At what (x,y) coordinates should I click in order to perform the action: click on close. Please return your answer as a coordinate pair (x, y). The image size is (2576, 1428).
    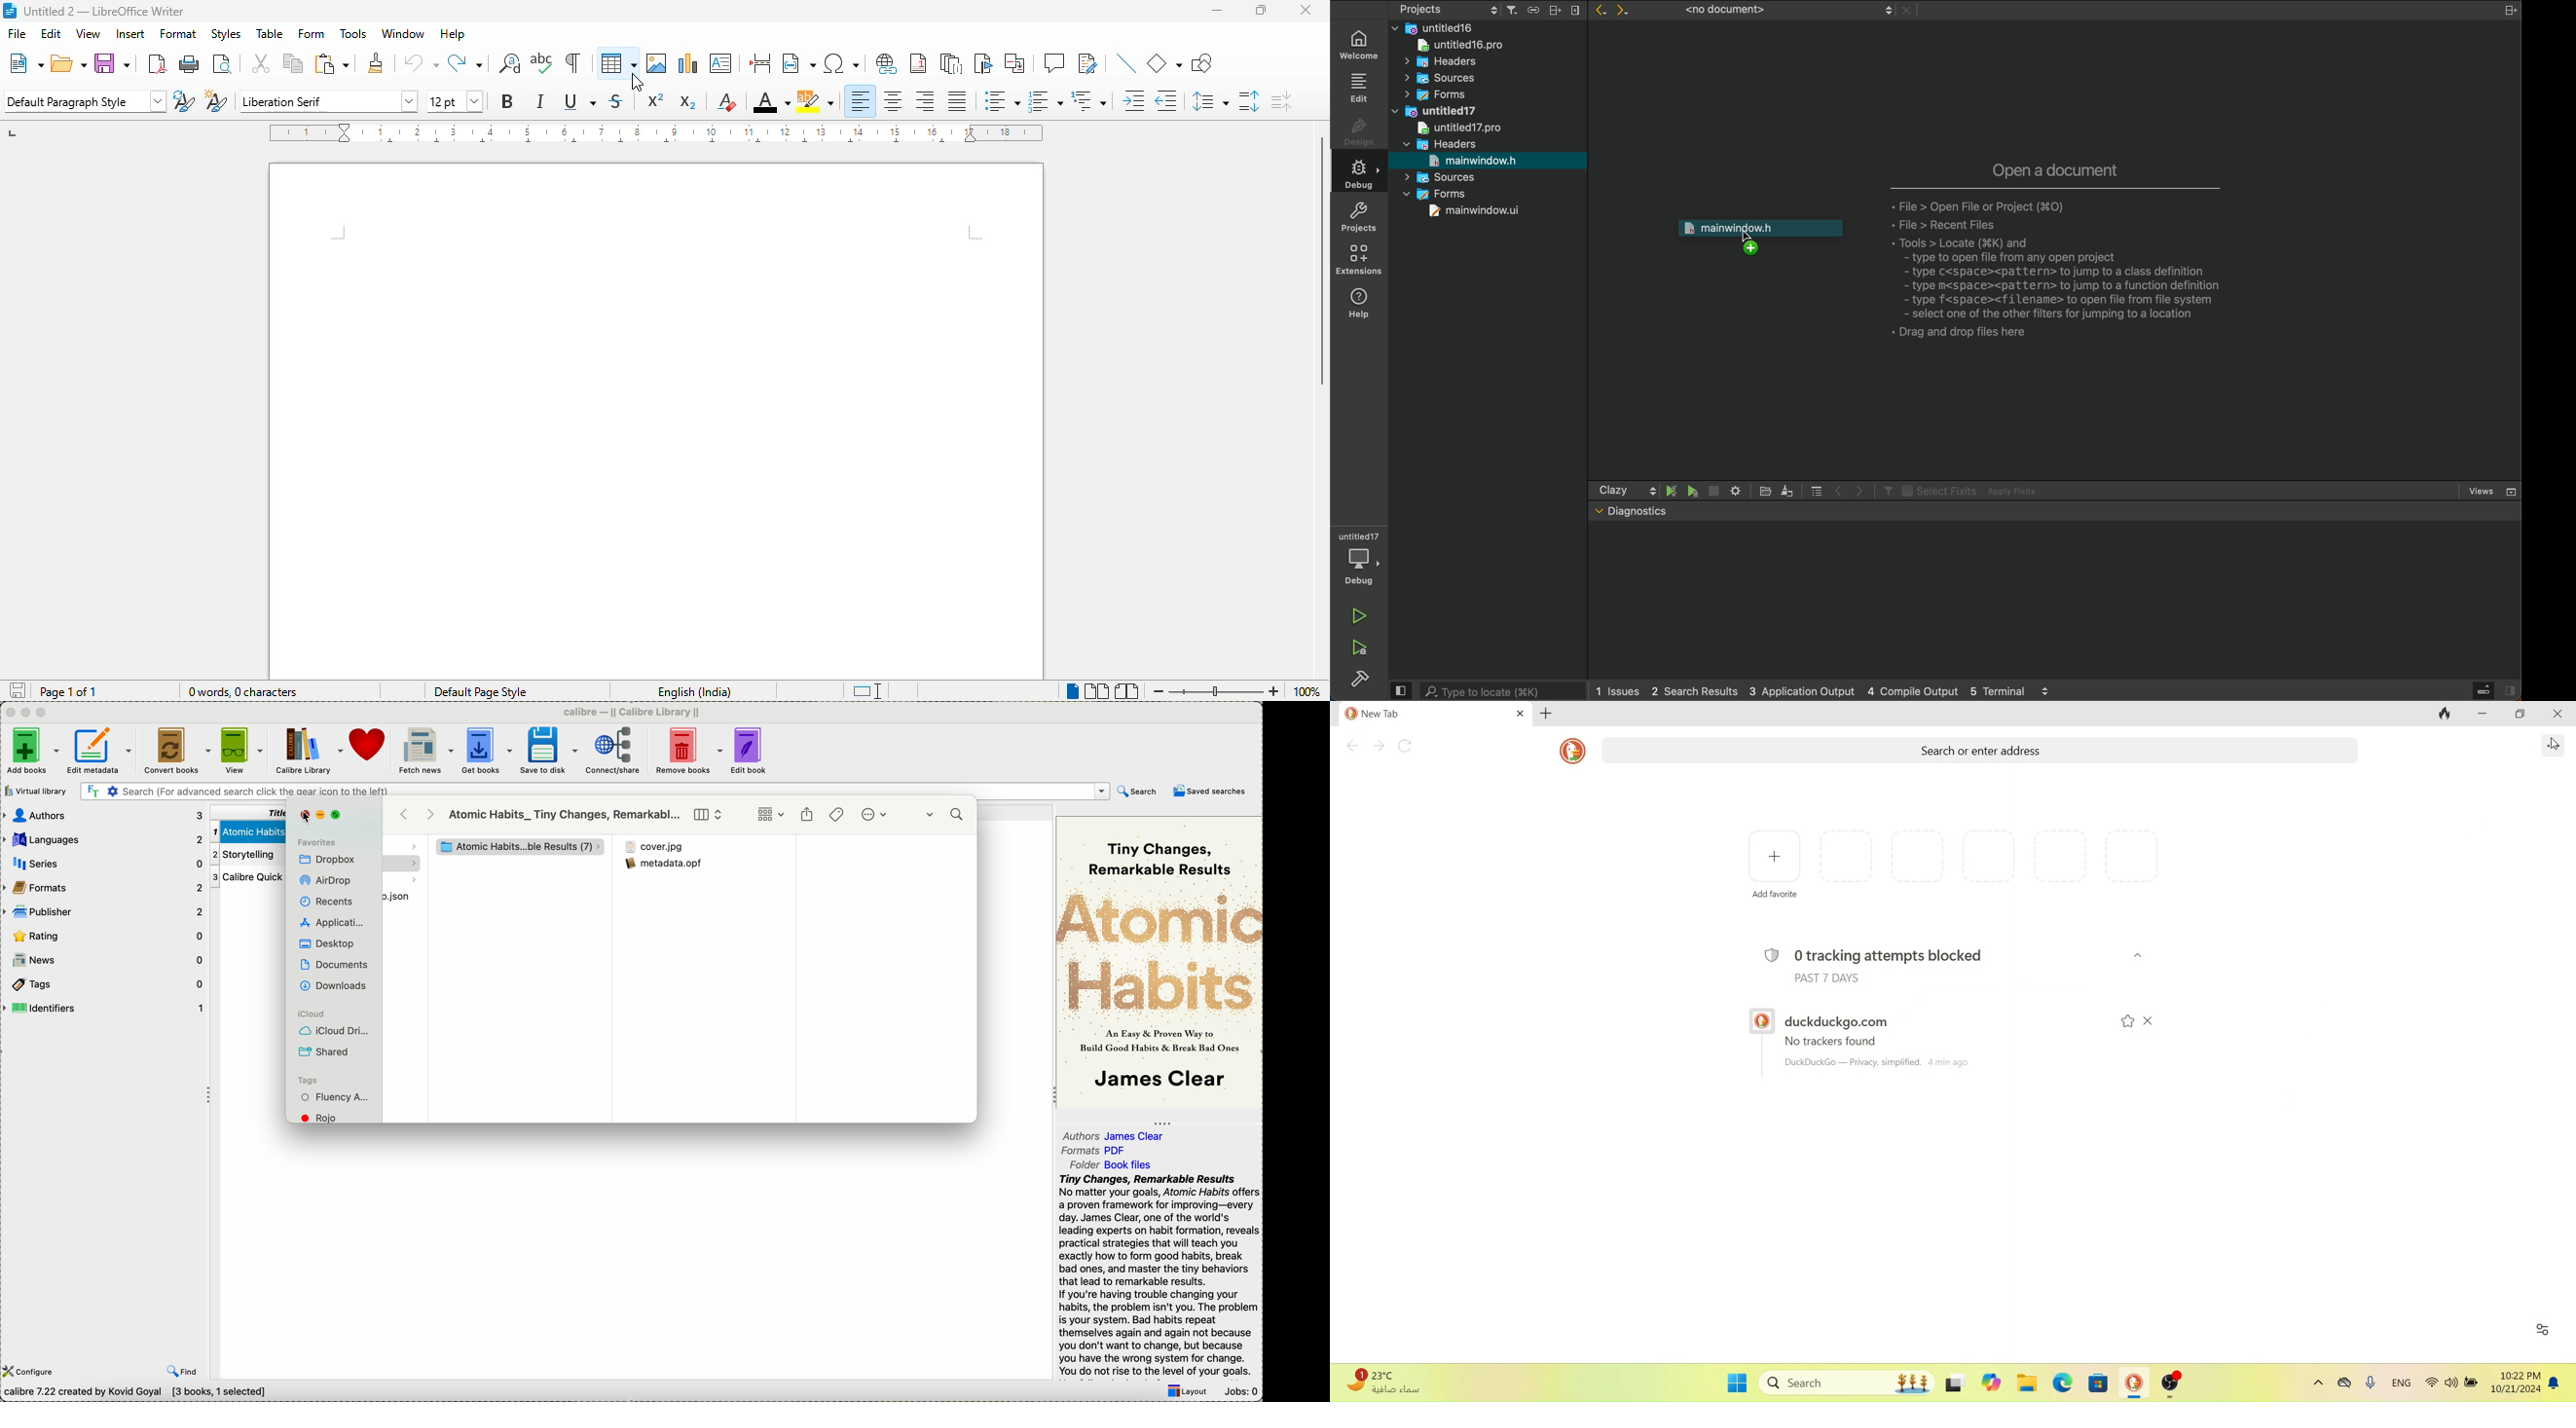
    Looking at the image, I should click on (1306, 10).